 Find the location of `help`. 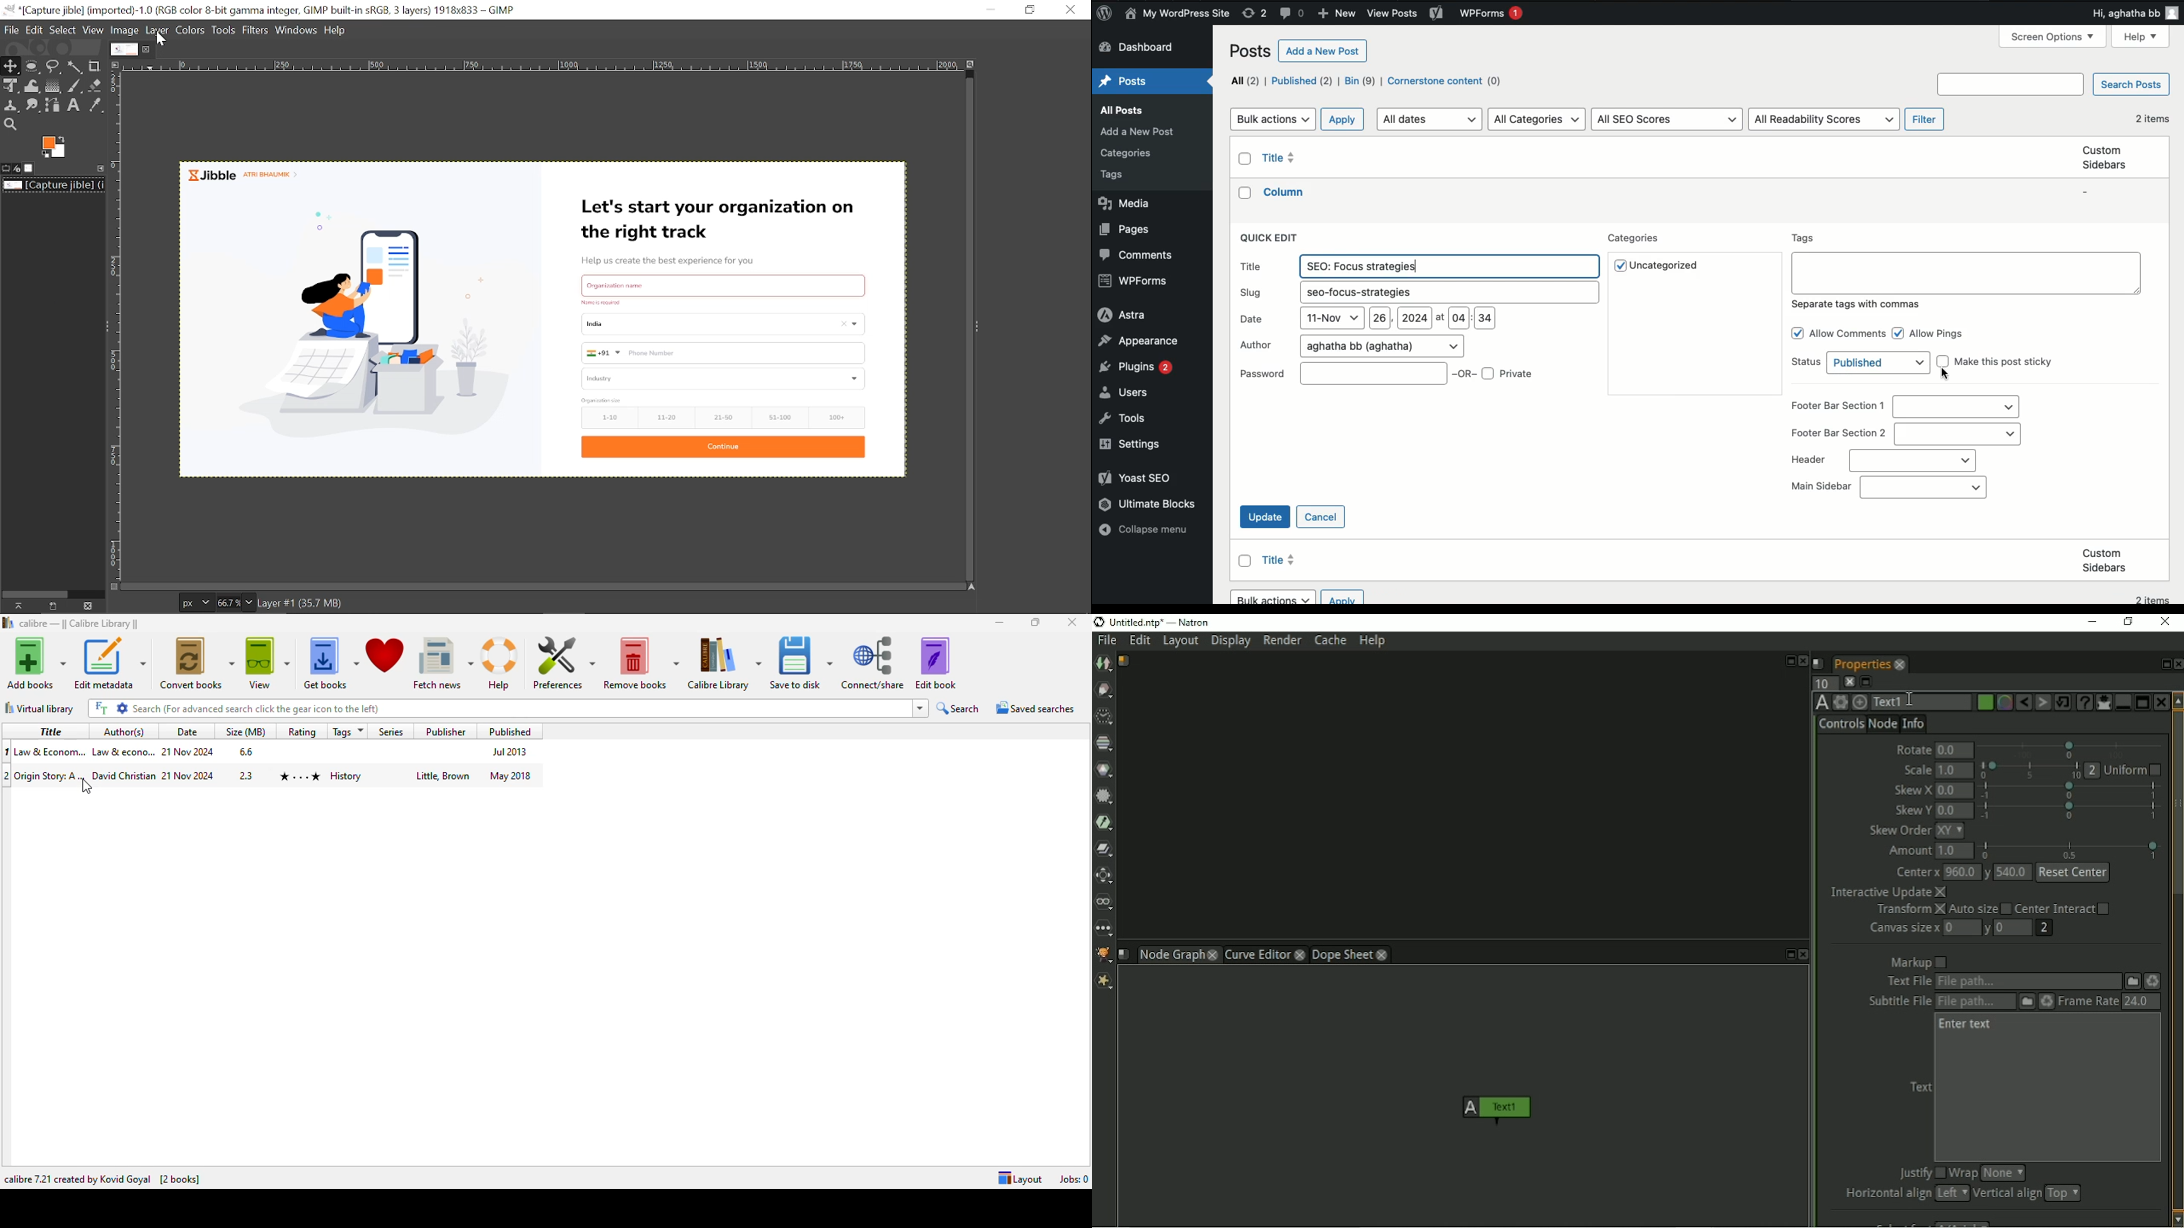

help is located at coordinates (500, 664).